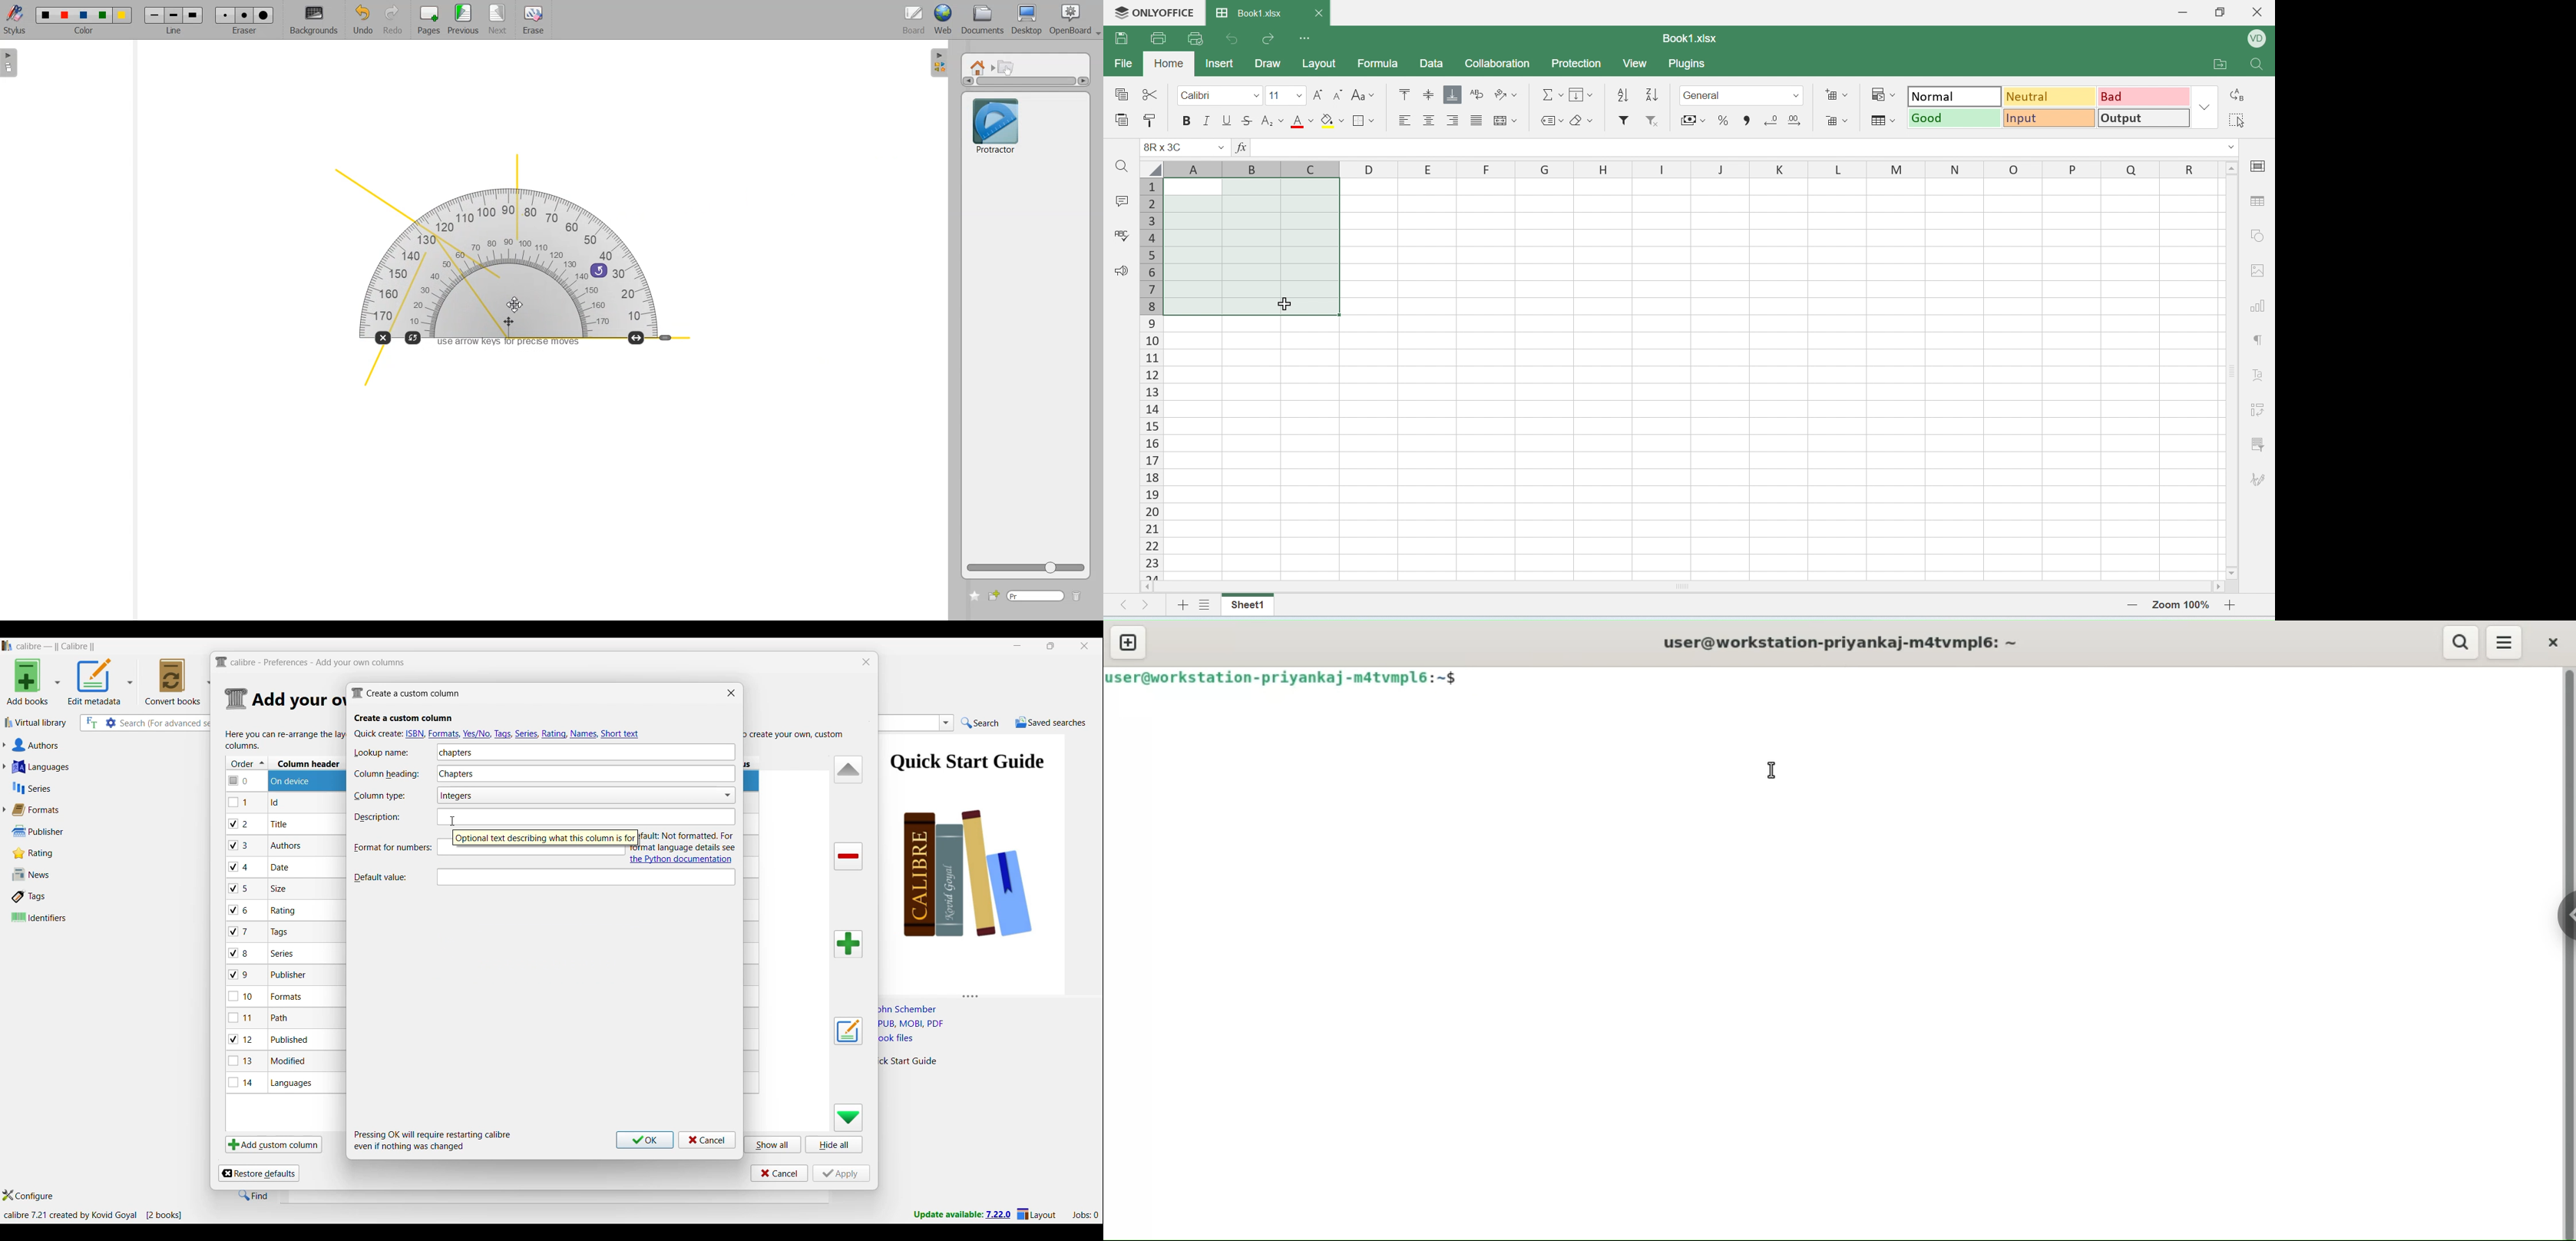 The height and width of the screenshot is (1260, 2576). I want to click on checkbox - 7, so click(240, 931).